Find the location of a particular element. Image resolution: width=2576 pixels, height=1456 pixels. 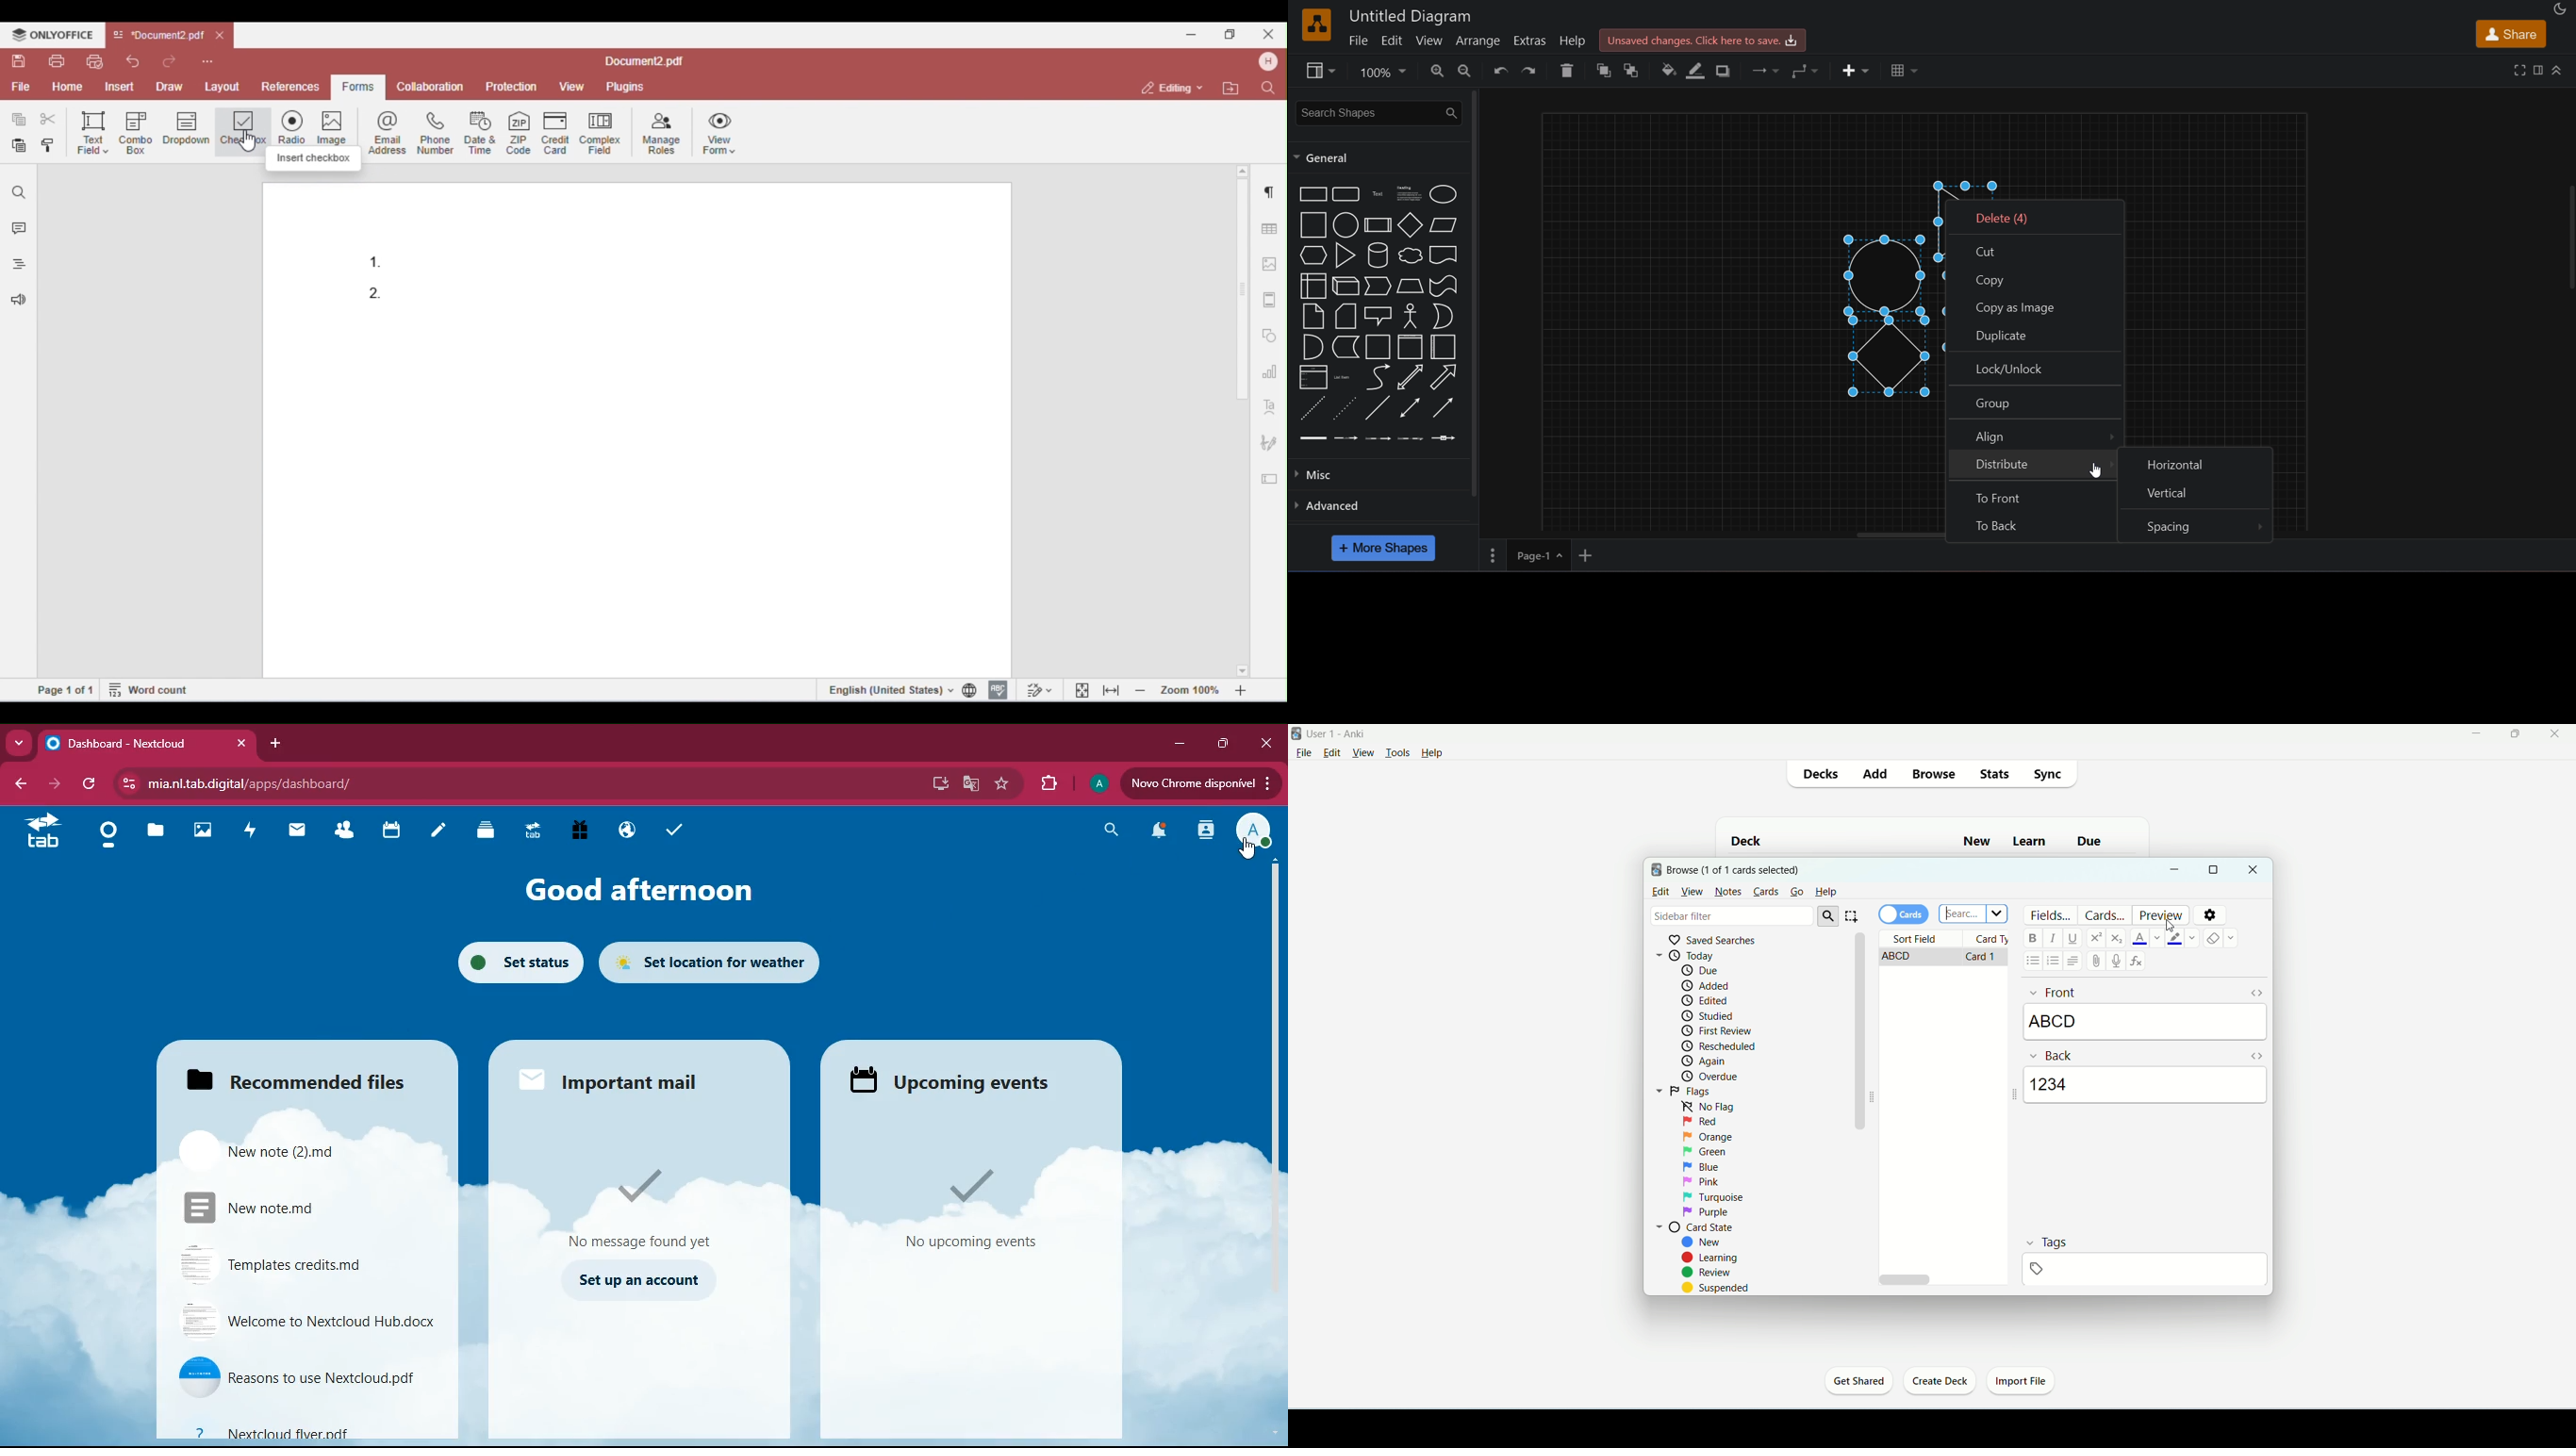

dashed line is located at coordinates (1311, 408).